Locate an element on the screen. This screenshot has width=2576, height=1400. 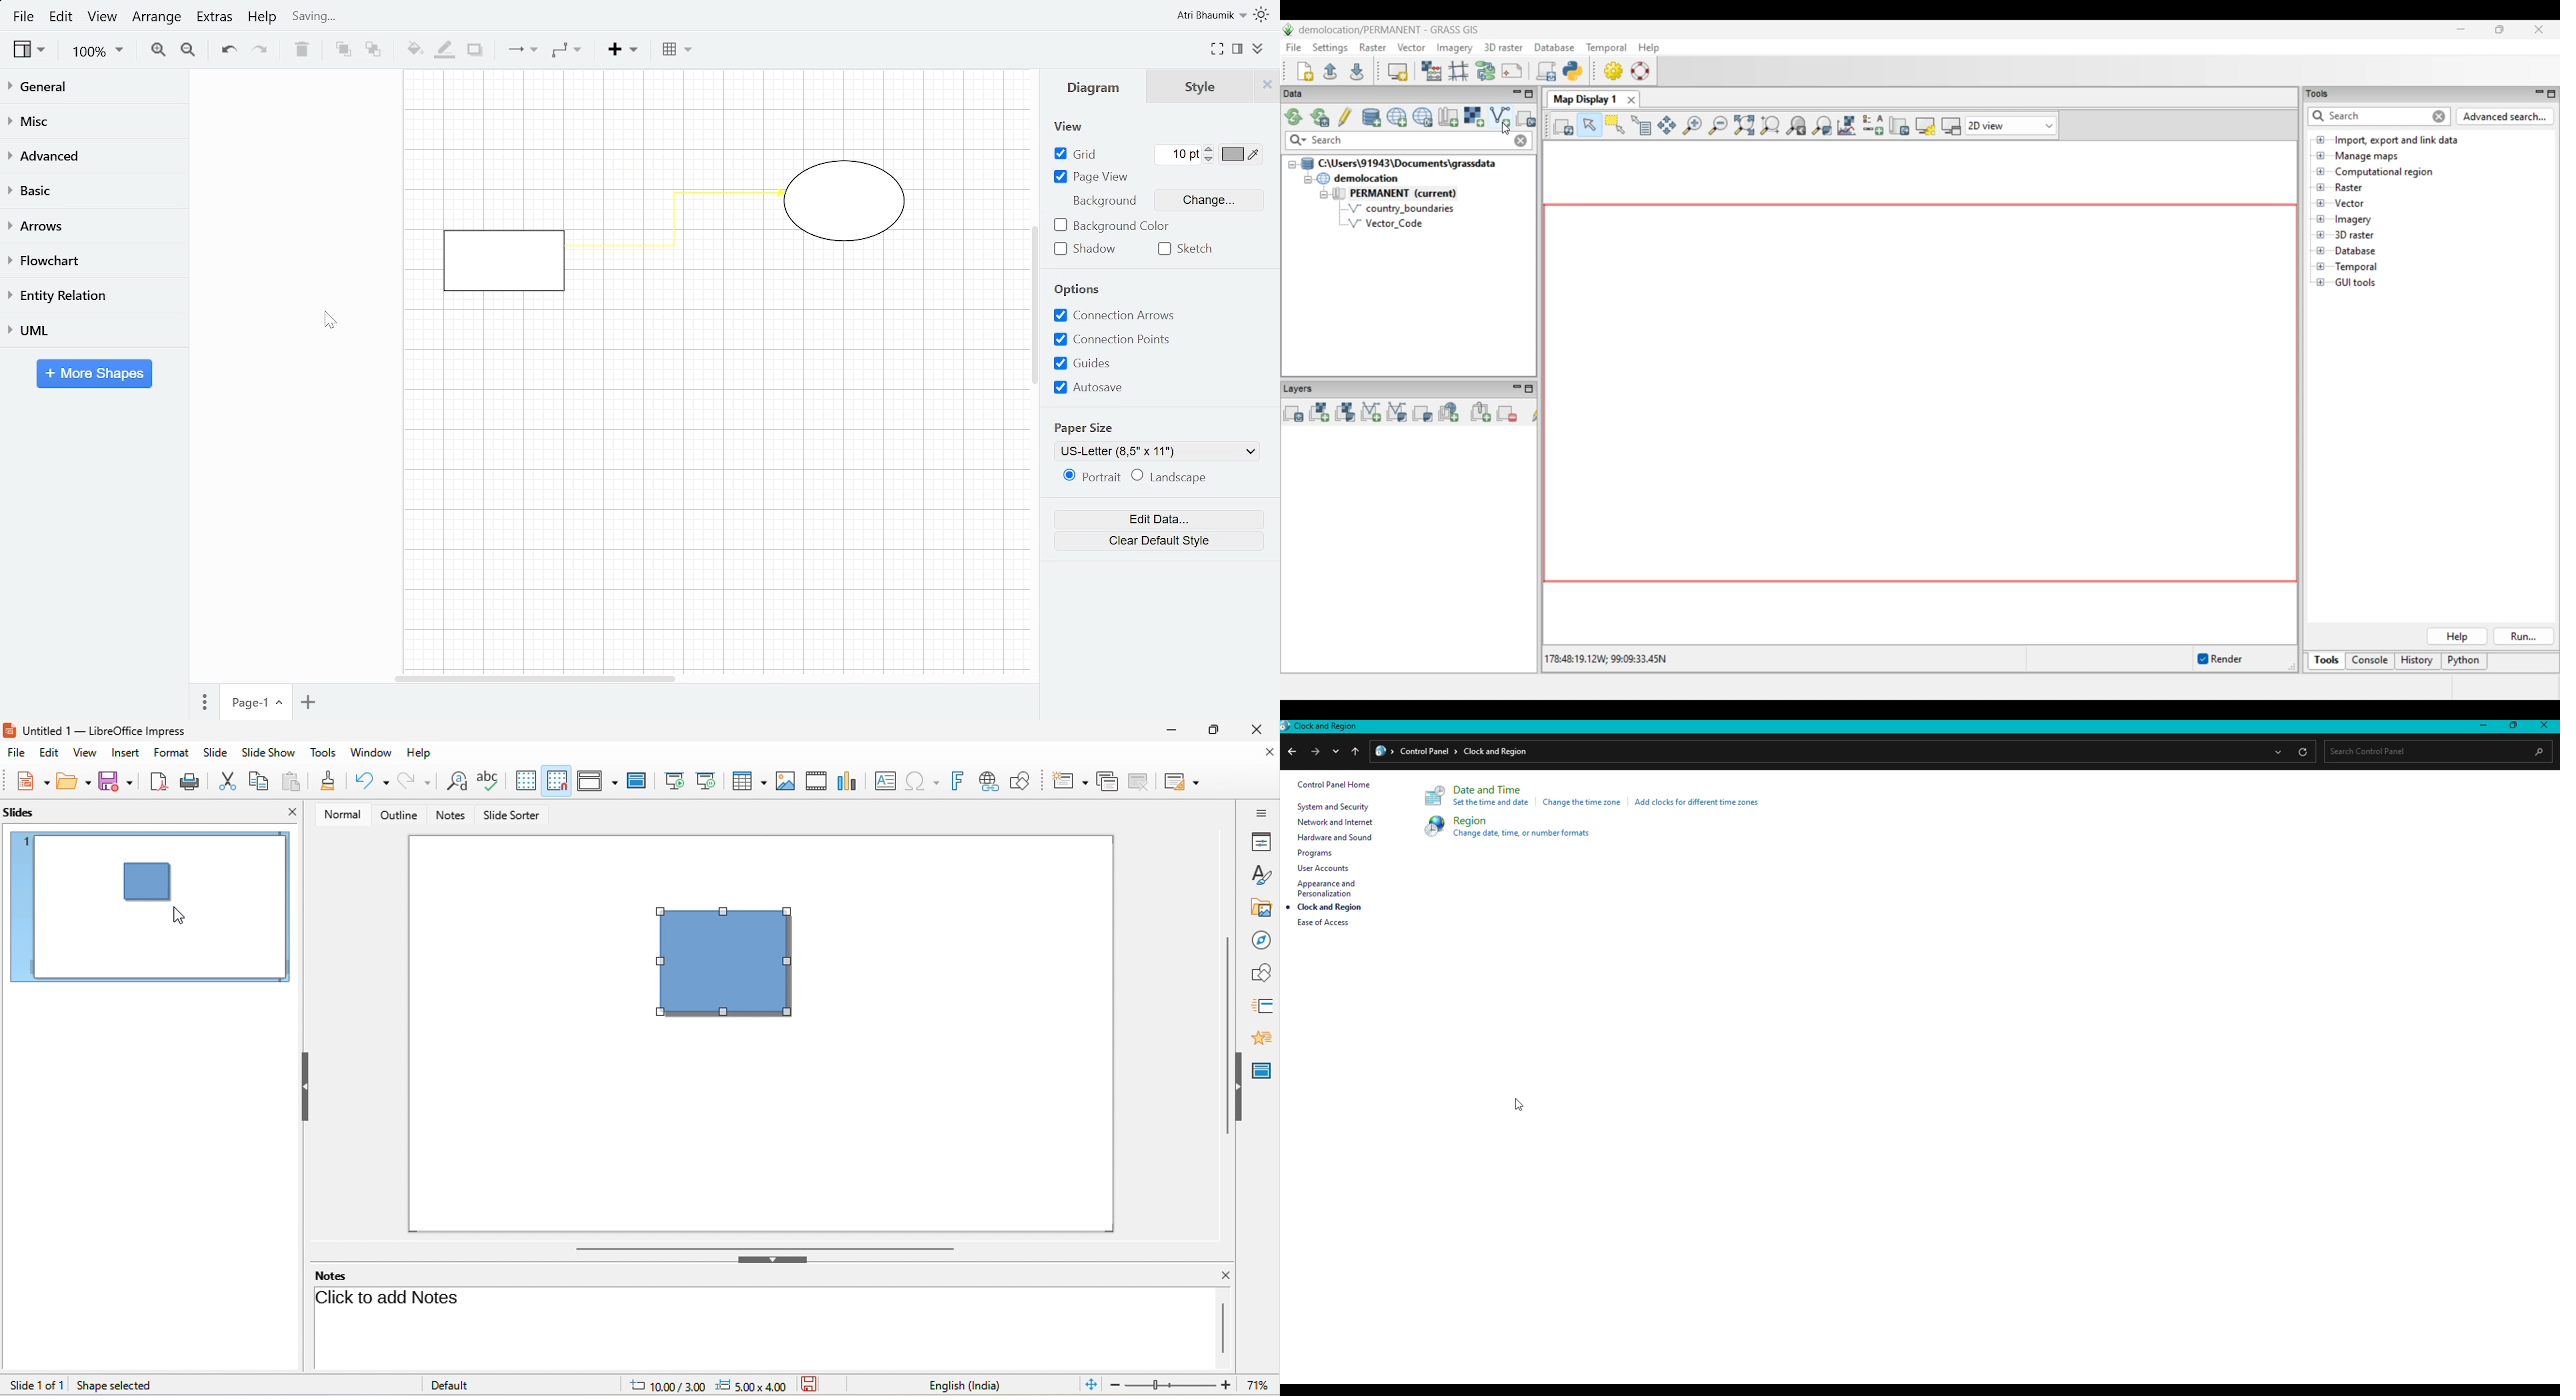
Clock and region is located at coordinates (1331, 908).